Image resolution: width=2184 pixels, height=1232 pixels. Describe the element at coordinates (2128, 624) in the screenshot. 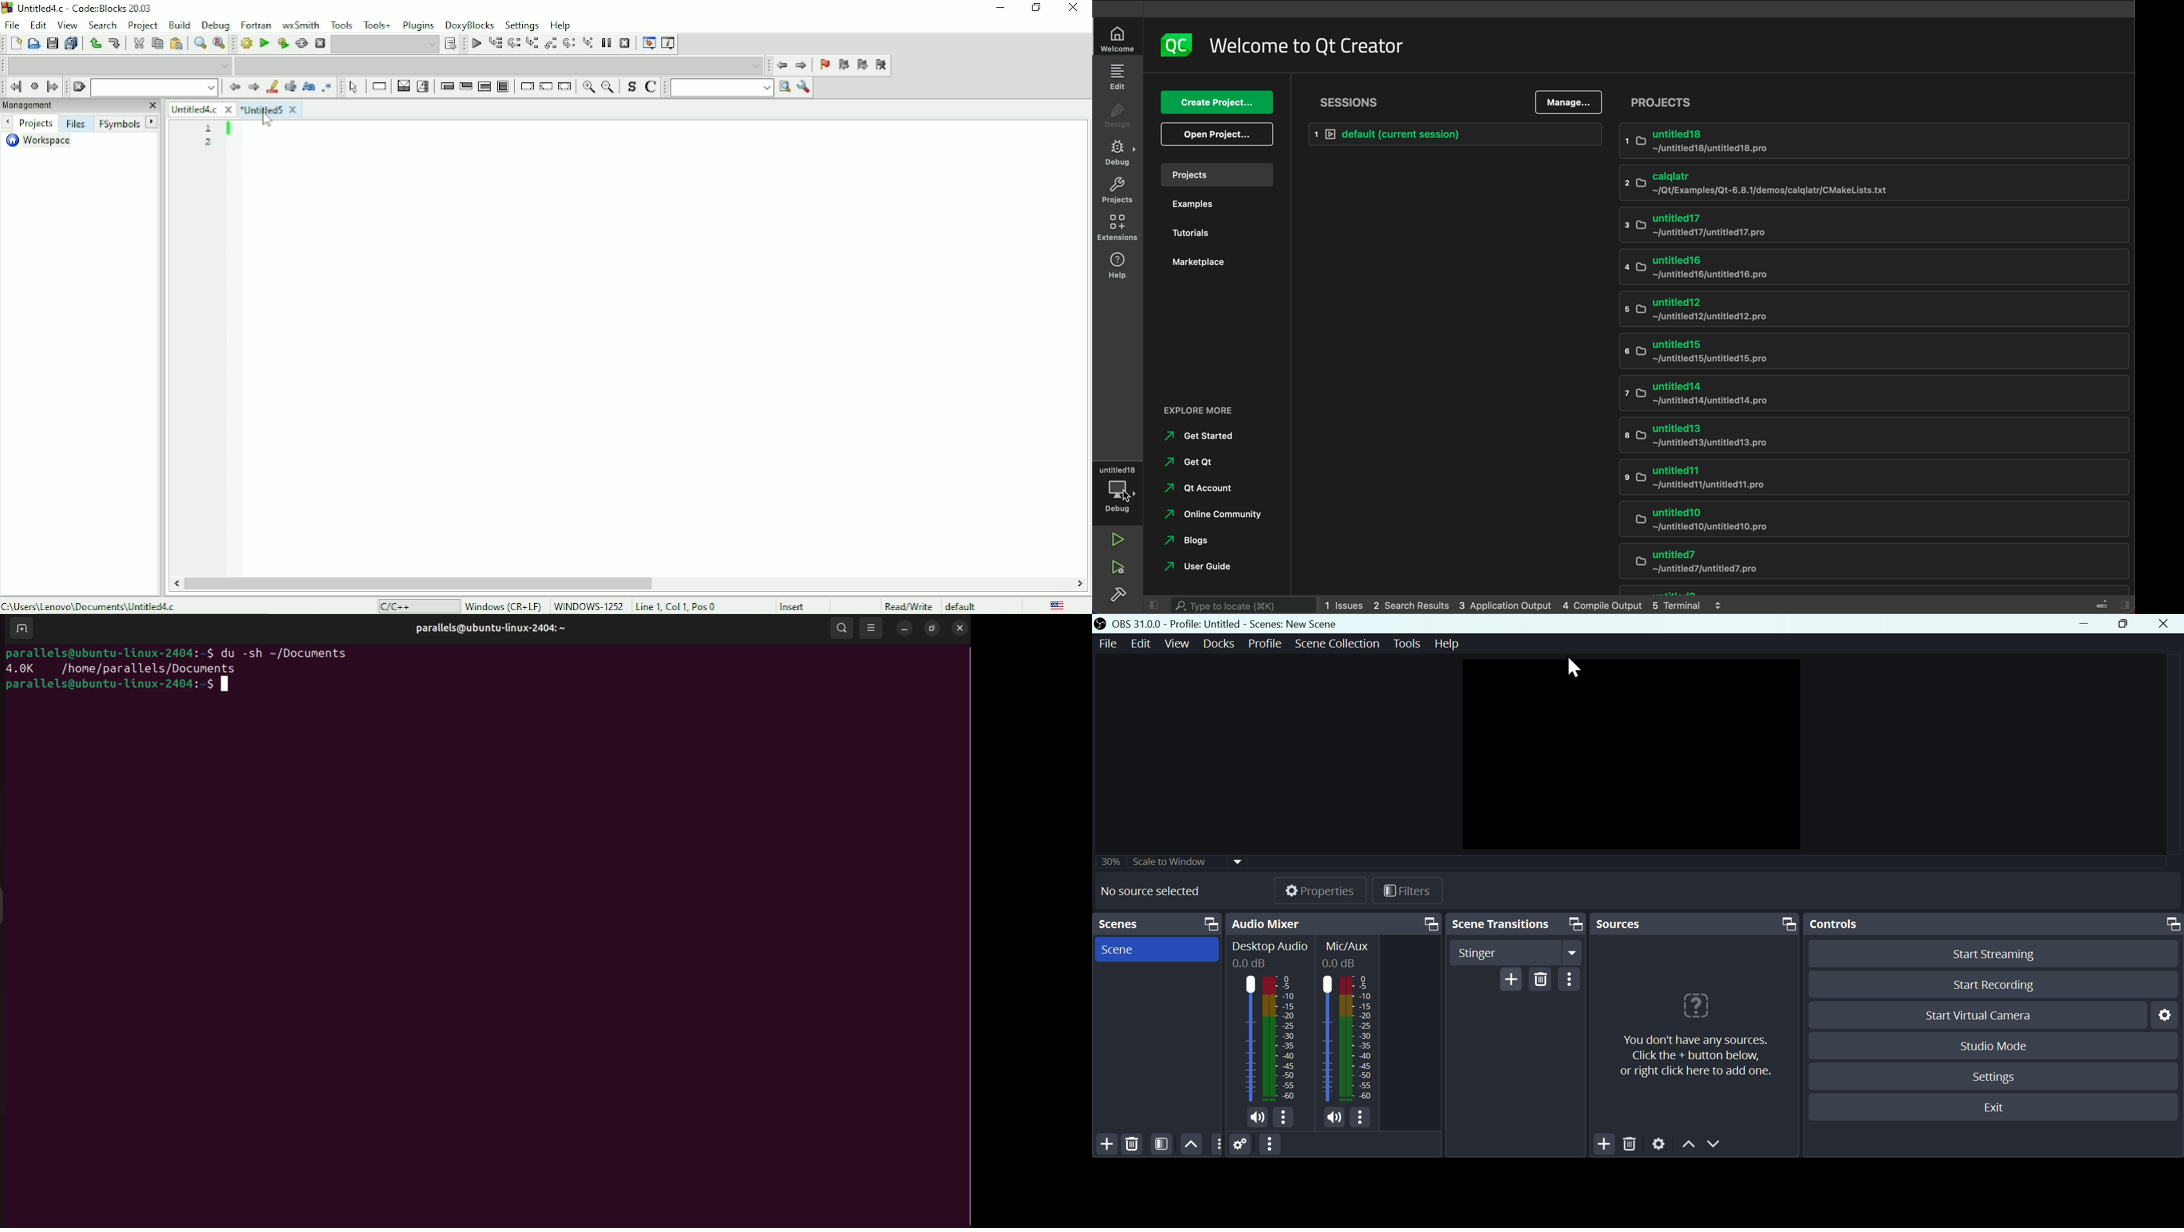

I see `Maximise` at that location.